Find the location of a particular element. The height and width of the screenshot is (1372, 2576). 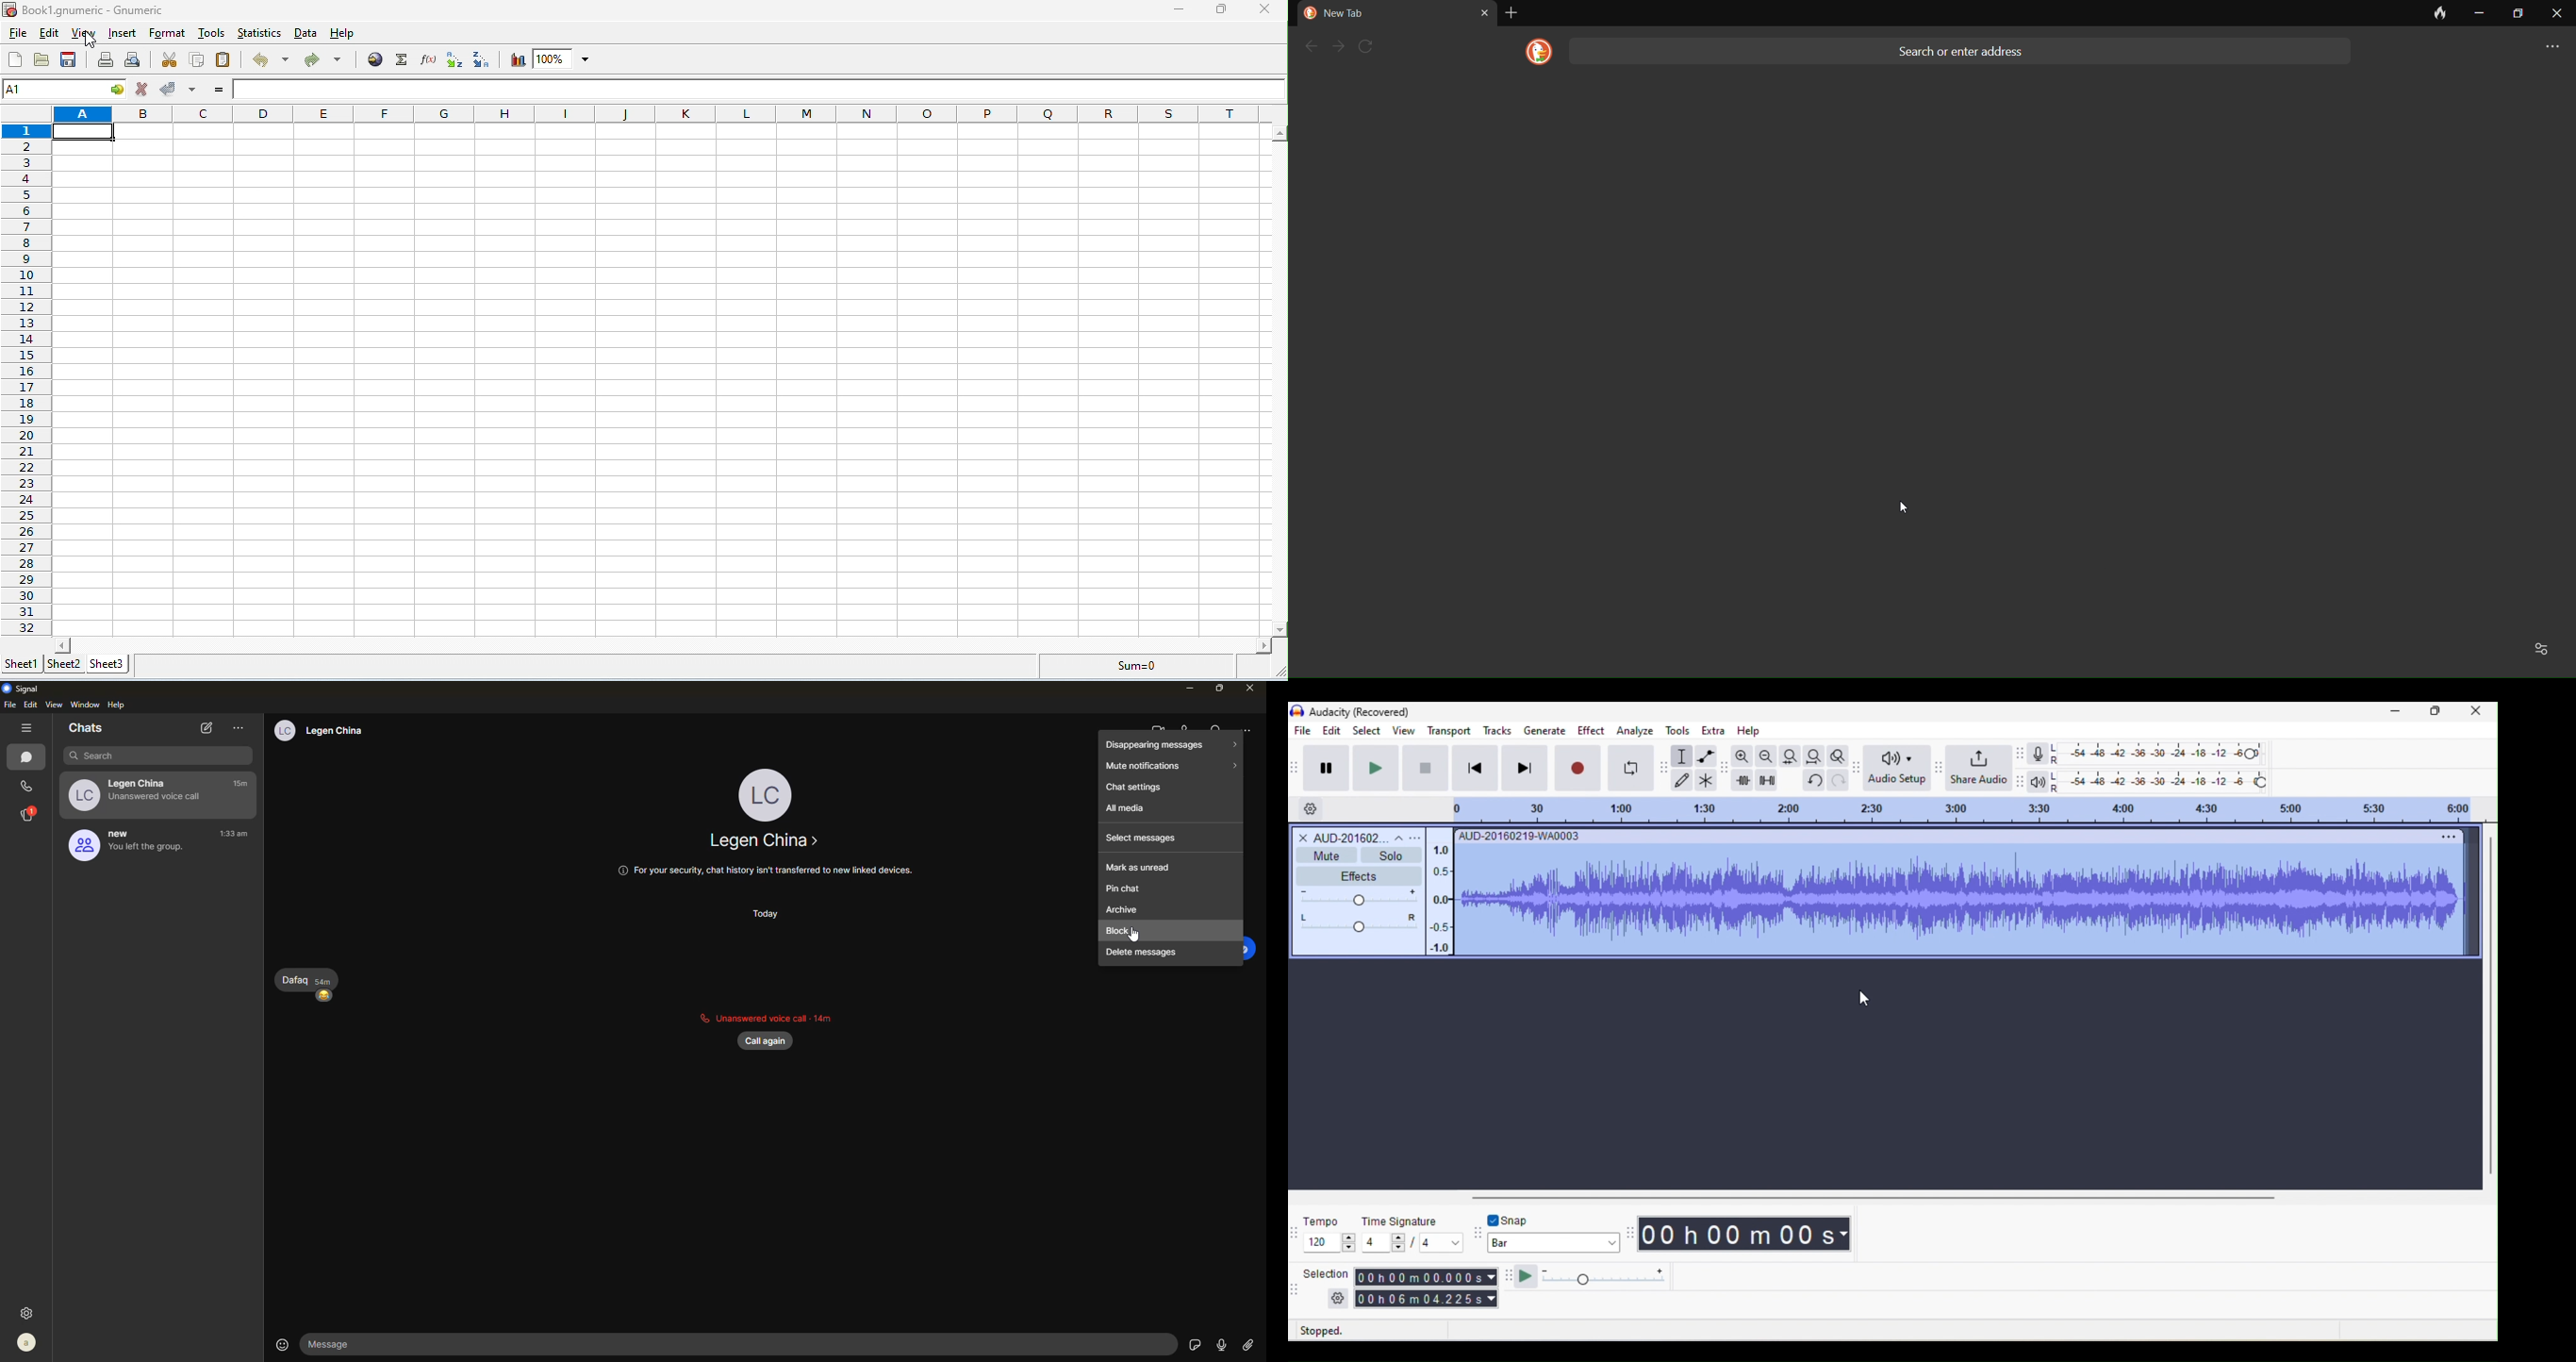

Tracks is located at coordinates (1499, 729).